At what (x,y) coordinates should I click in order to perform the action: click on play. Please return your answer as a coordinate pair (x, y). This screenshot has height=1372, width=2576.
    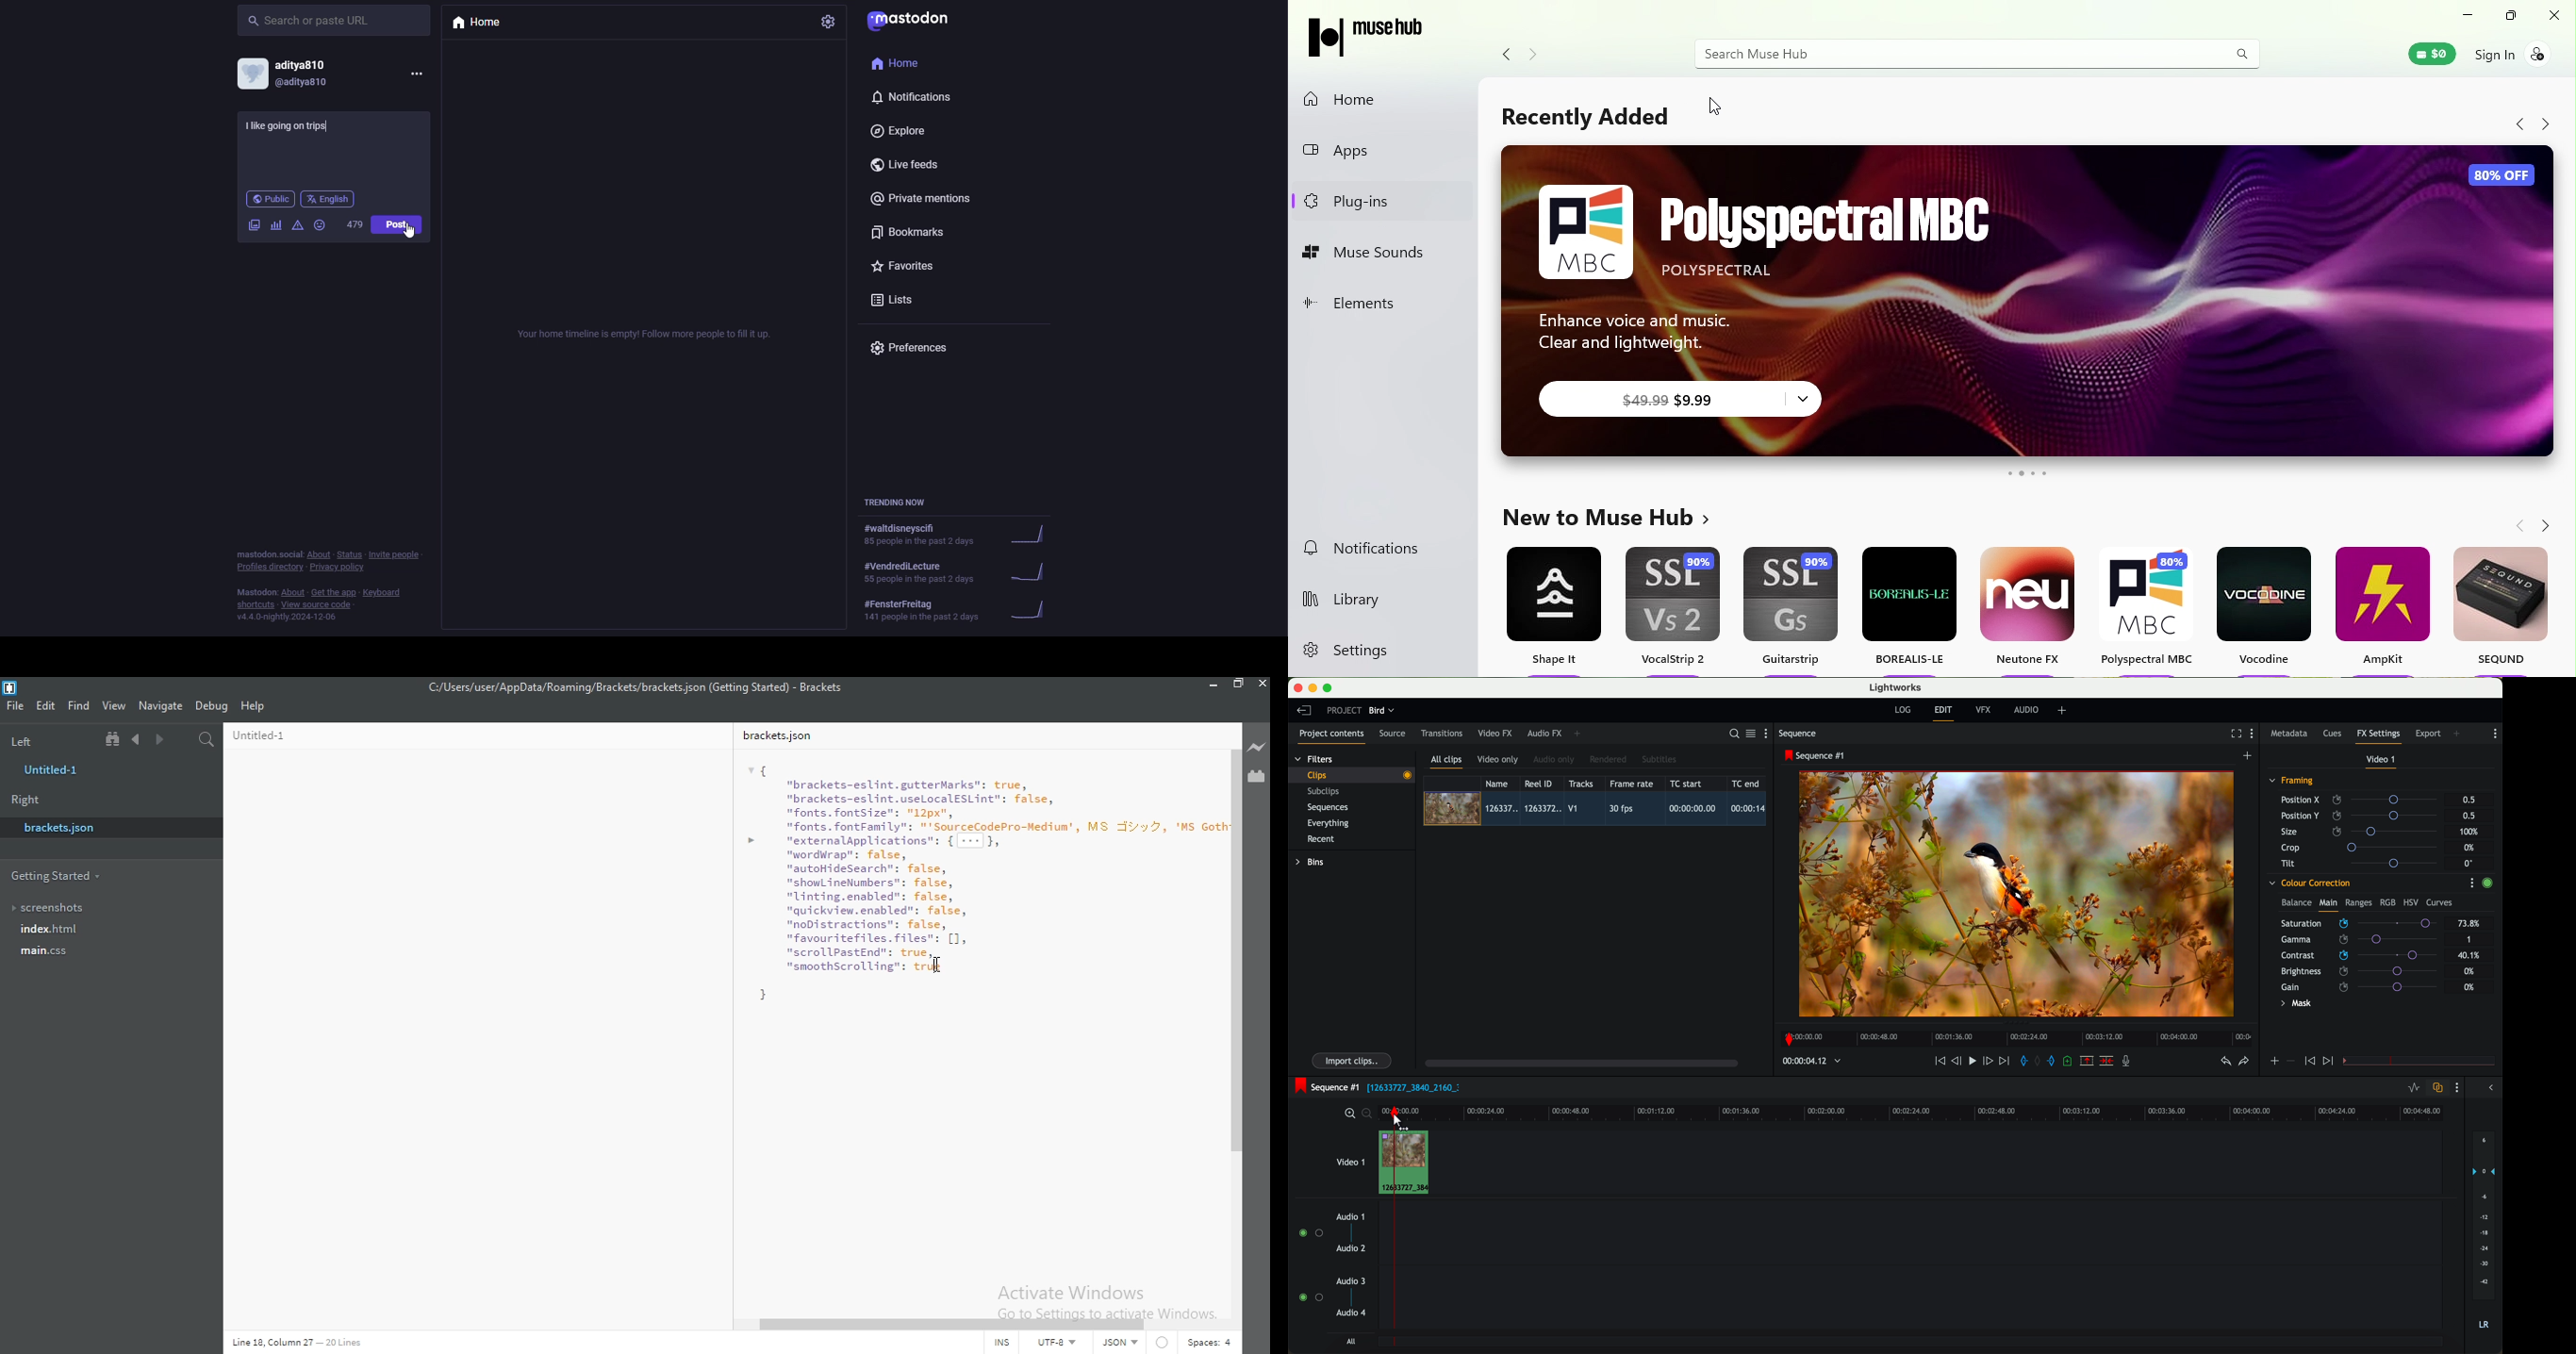
    Looking at the image, I should click on (1972, 1060).